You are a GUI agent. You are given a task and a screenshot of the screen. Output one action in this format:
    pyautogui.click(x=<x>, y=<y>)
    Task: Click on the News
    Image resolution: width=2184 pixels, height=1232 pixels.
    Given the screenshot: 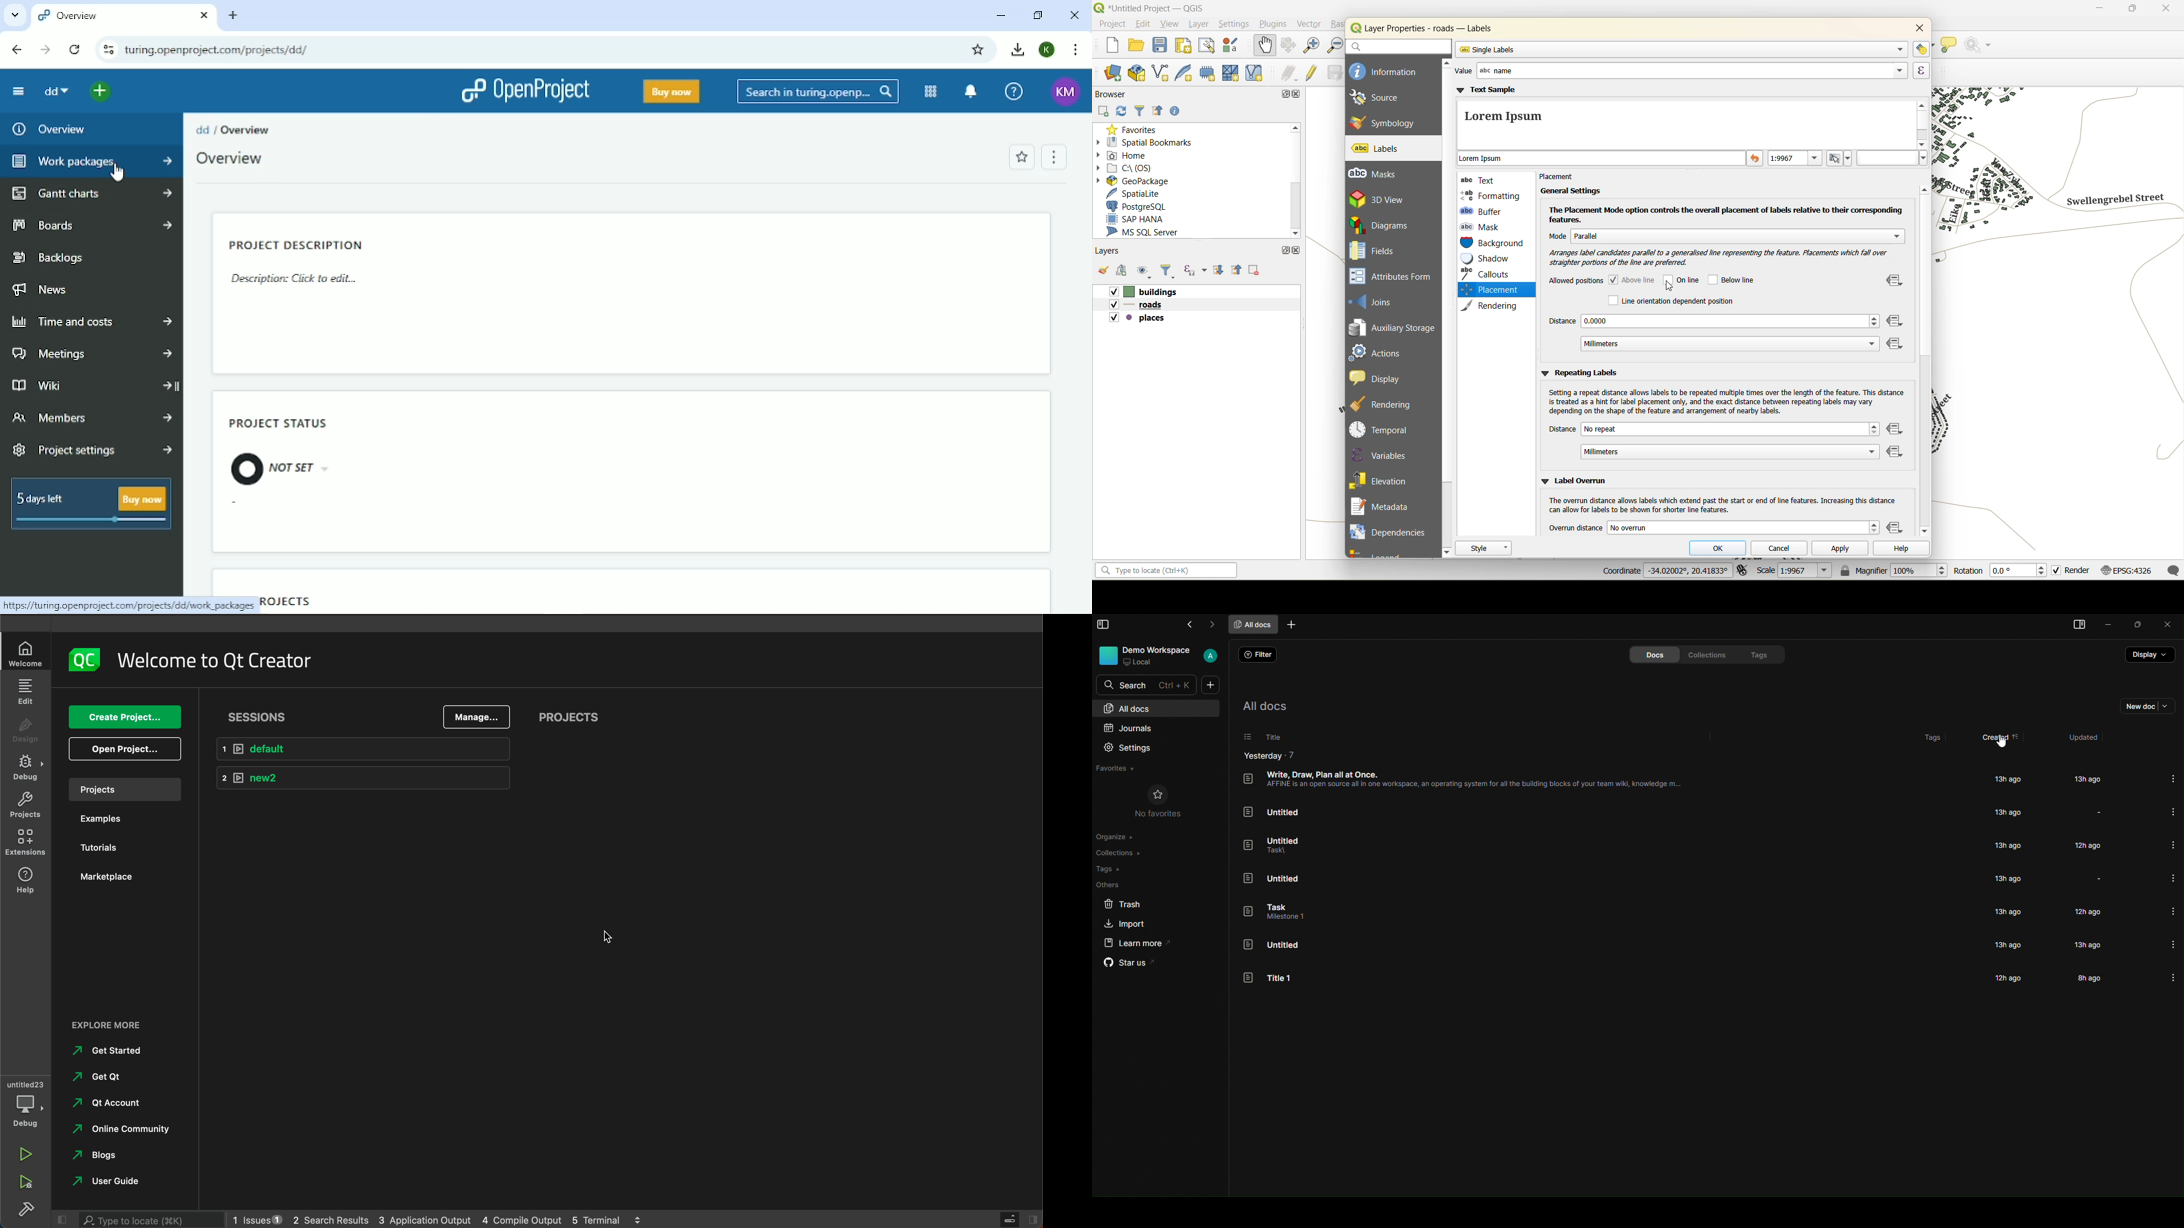 What is the action you would take?
    pyautogui.click(x=42, y=289)
    